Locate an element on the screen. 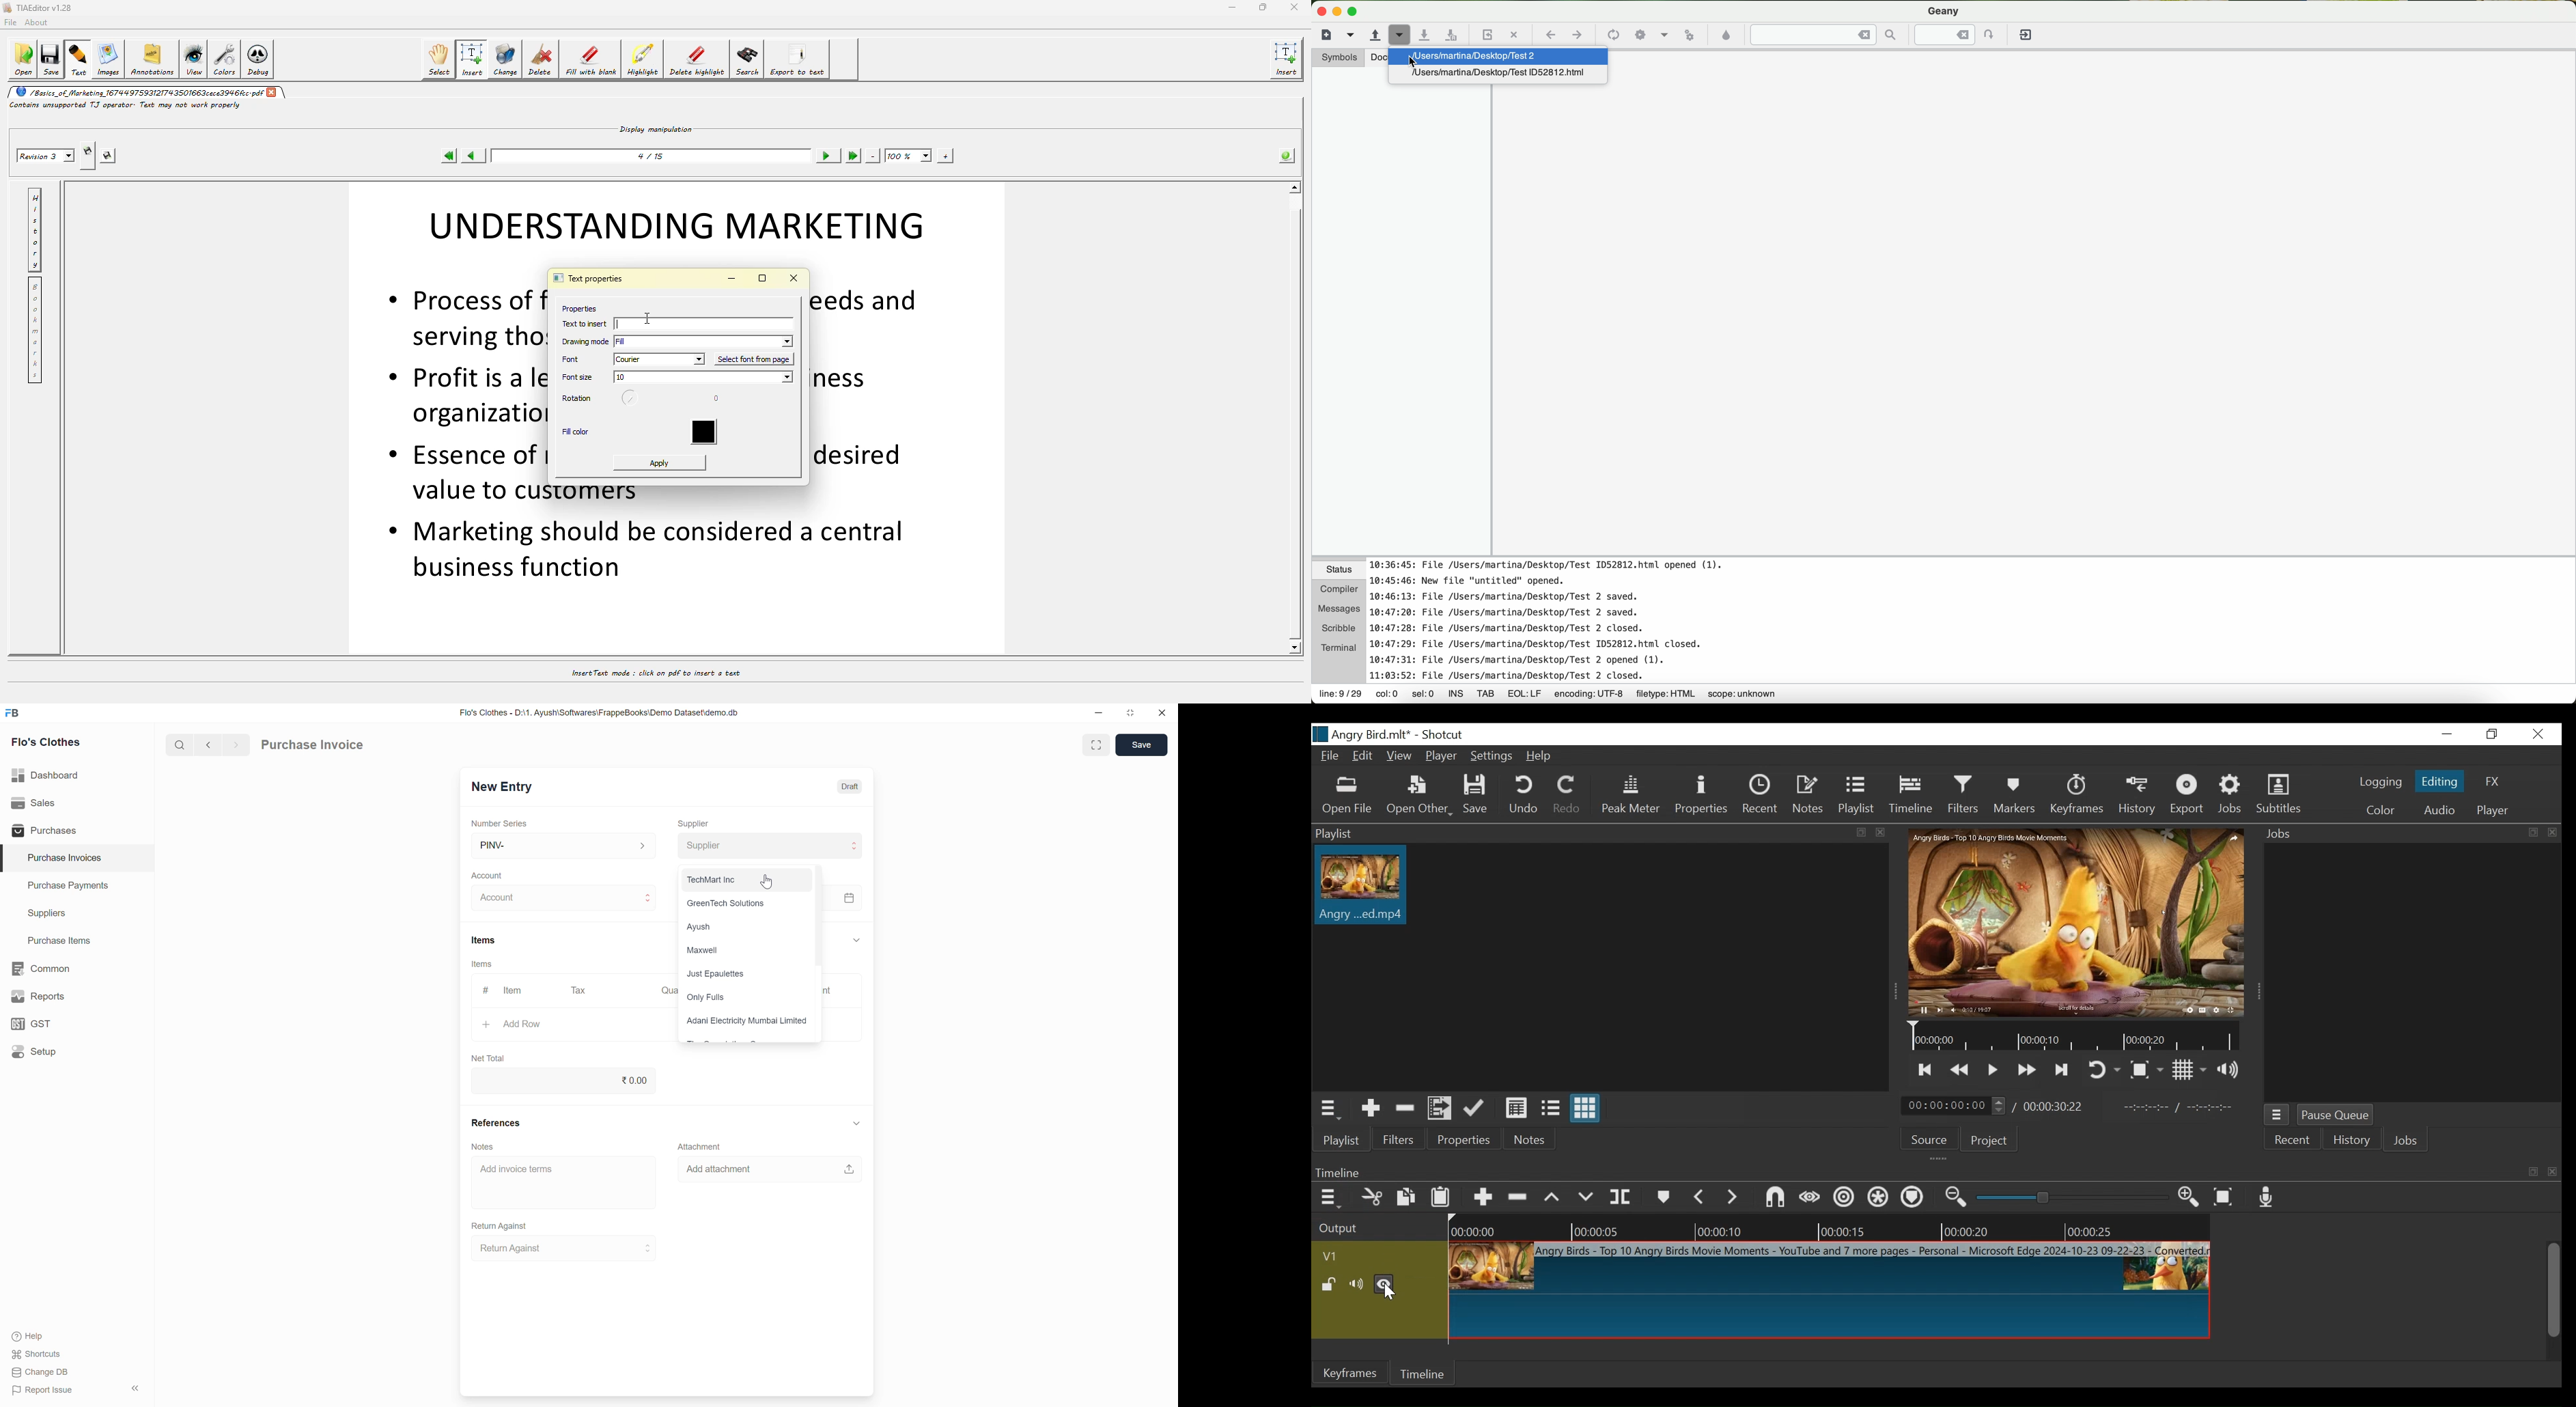 The height and width of the screenshot is (1428, 2576). reload the current file from diskl is located at coordinates (1486, 36).